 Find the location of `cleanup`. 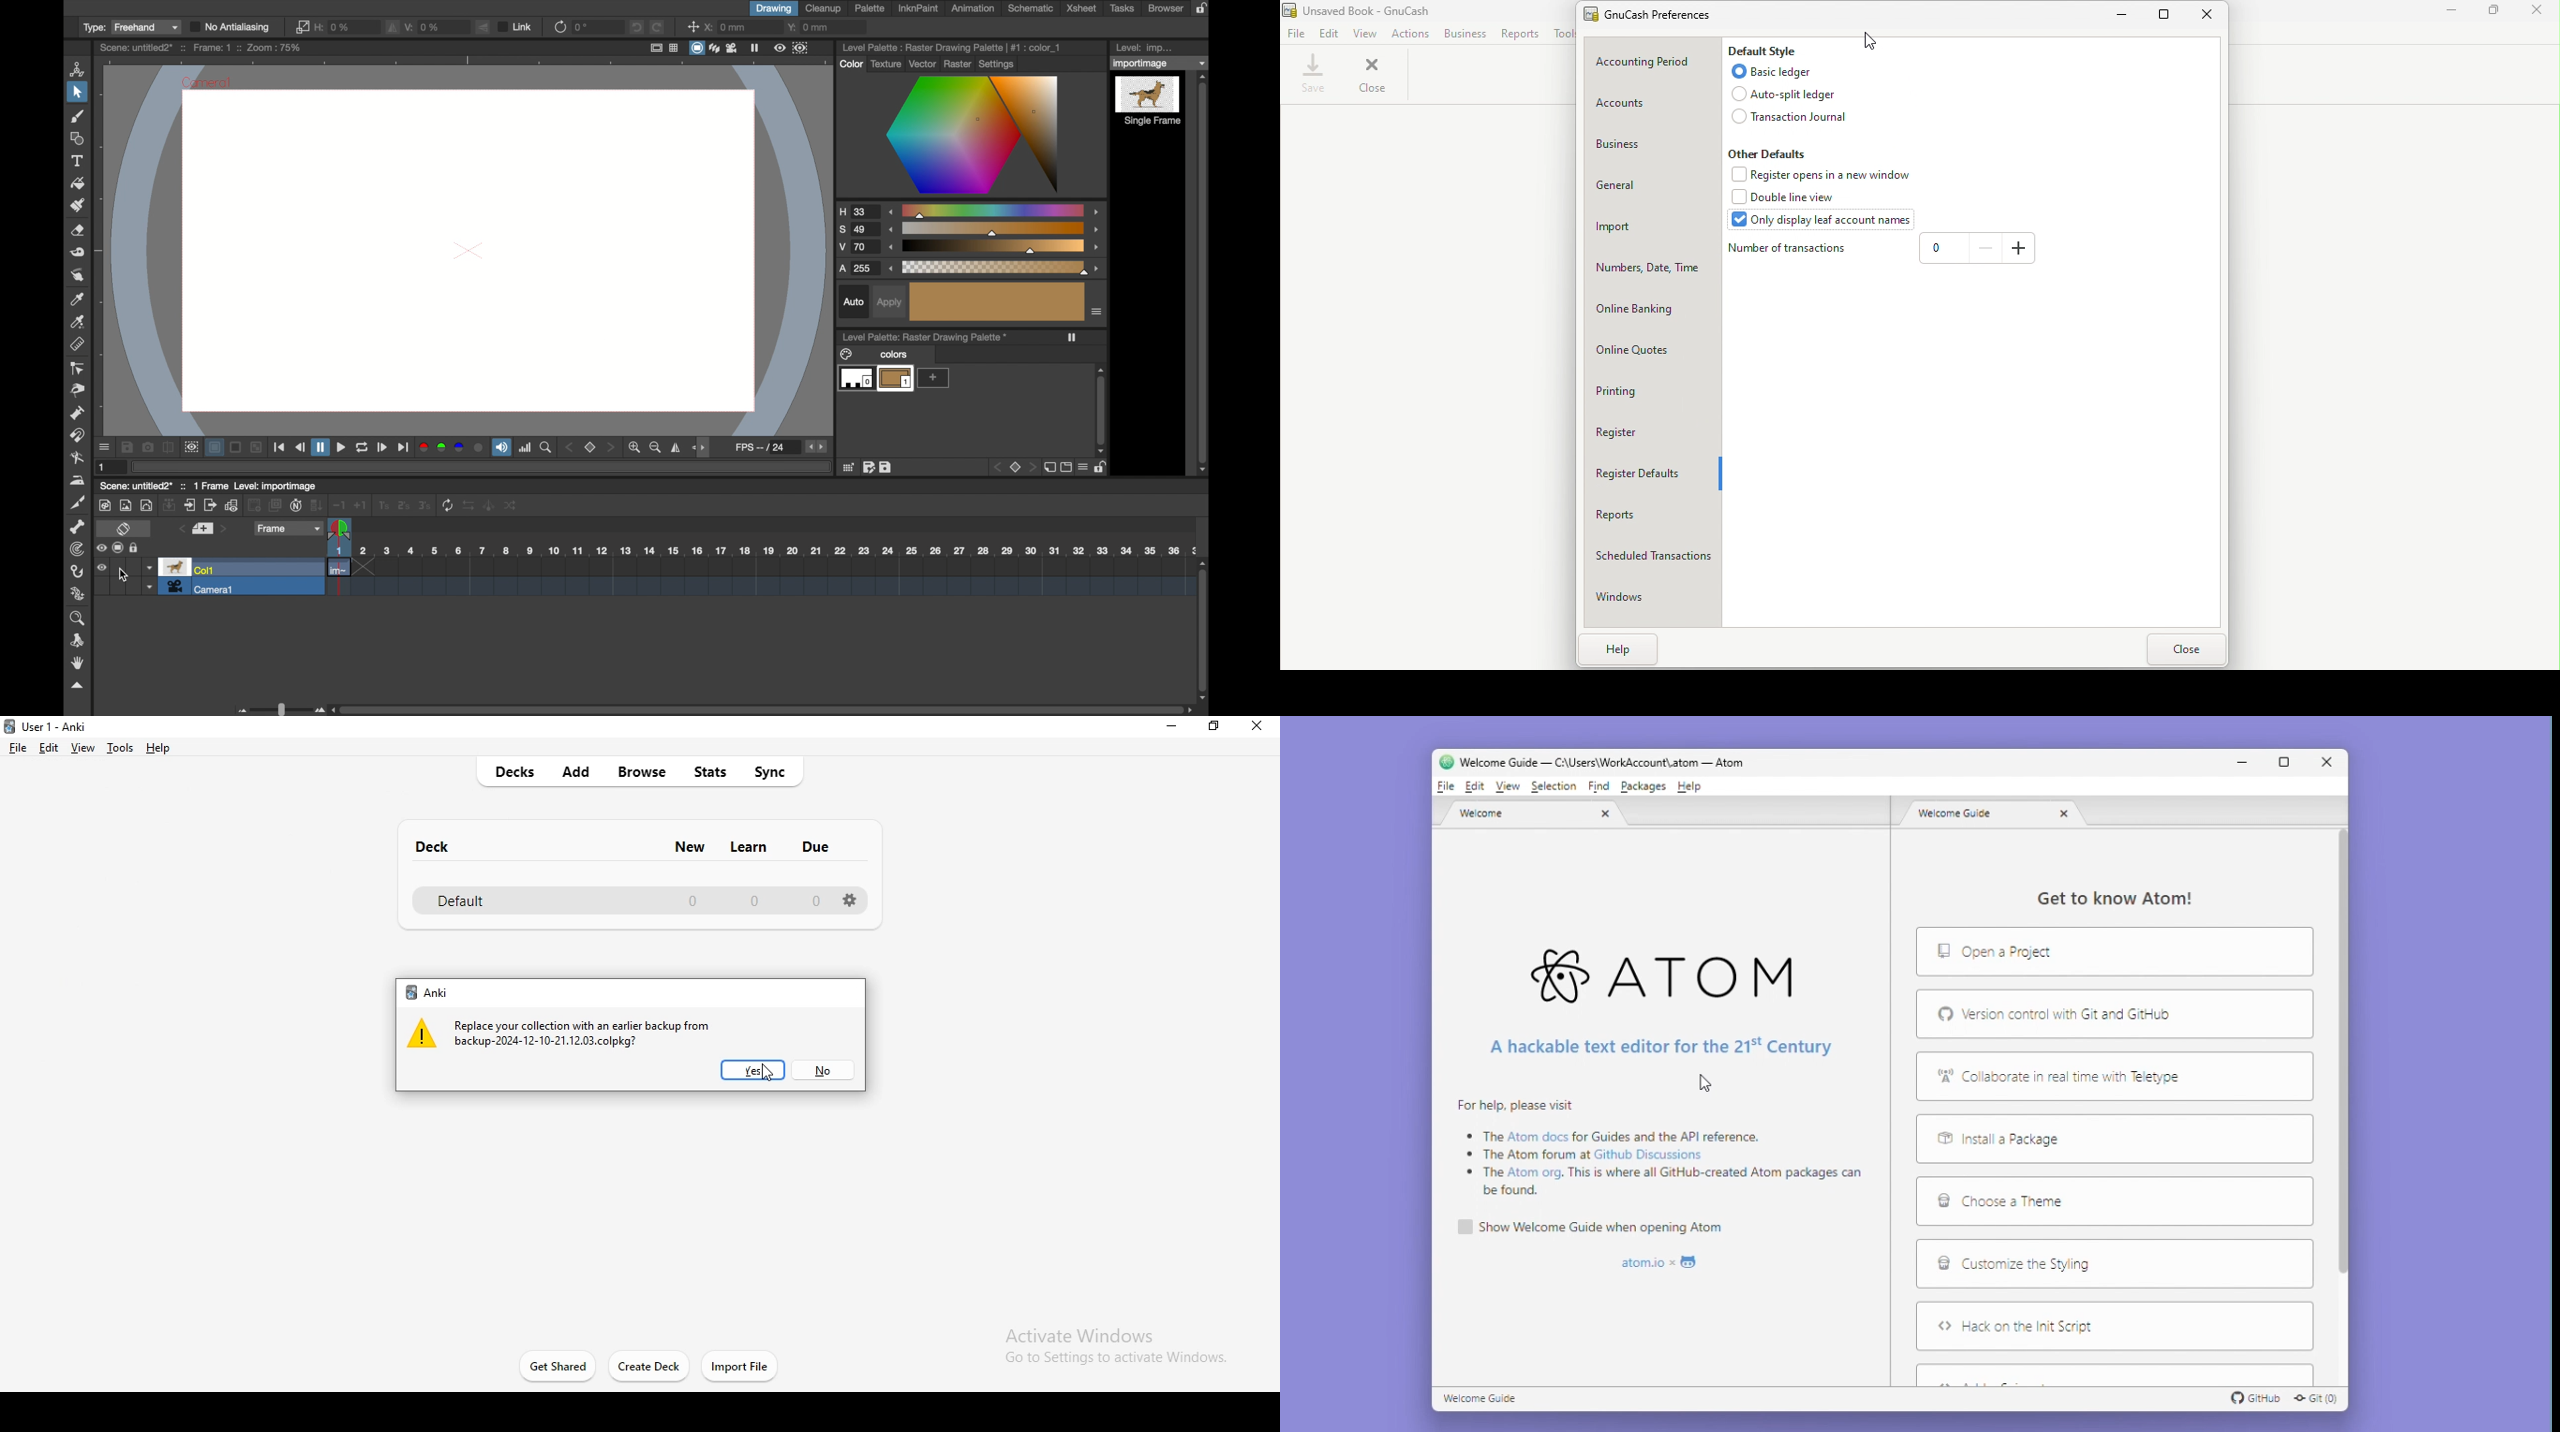

cleanup is located at coordinates (824, 8).